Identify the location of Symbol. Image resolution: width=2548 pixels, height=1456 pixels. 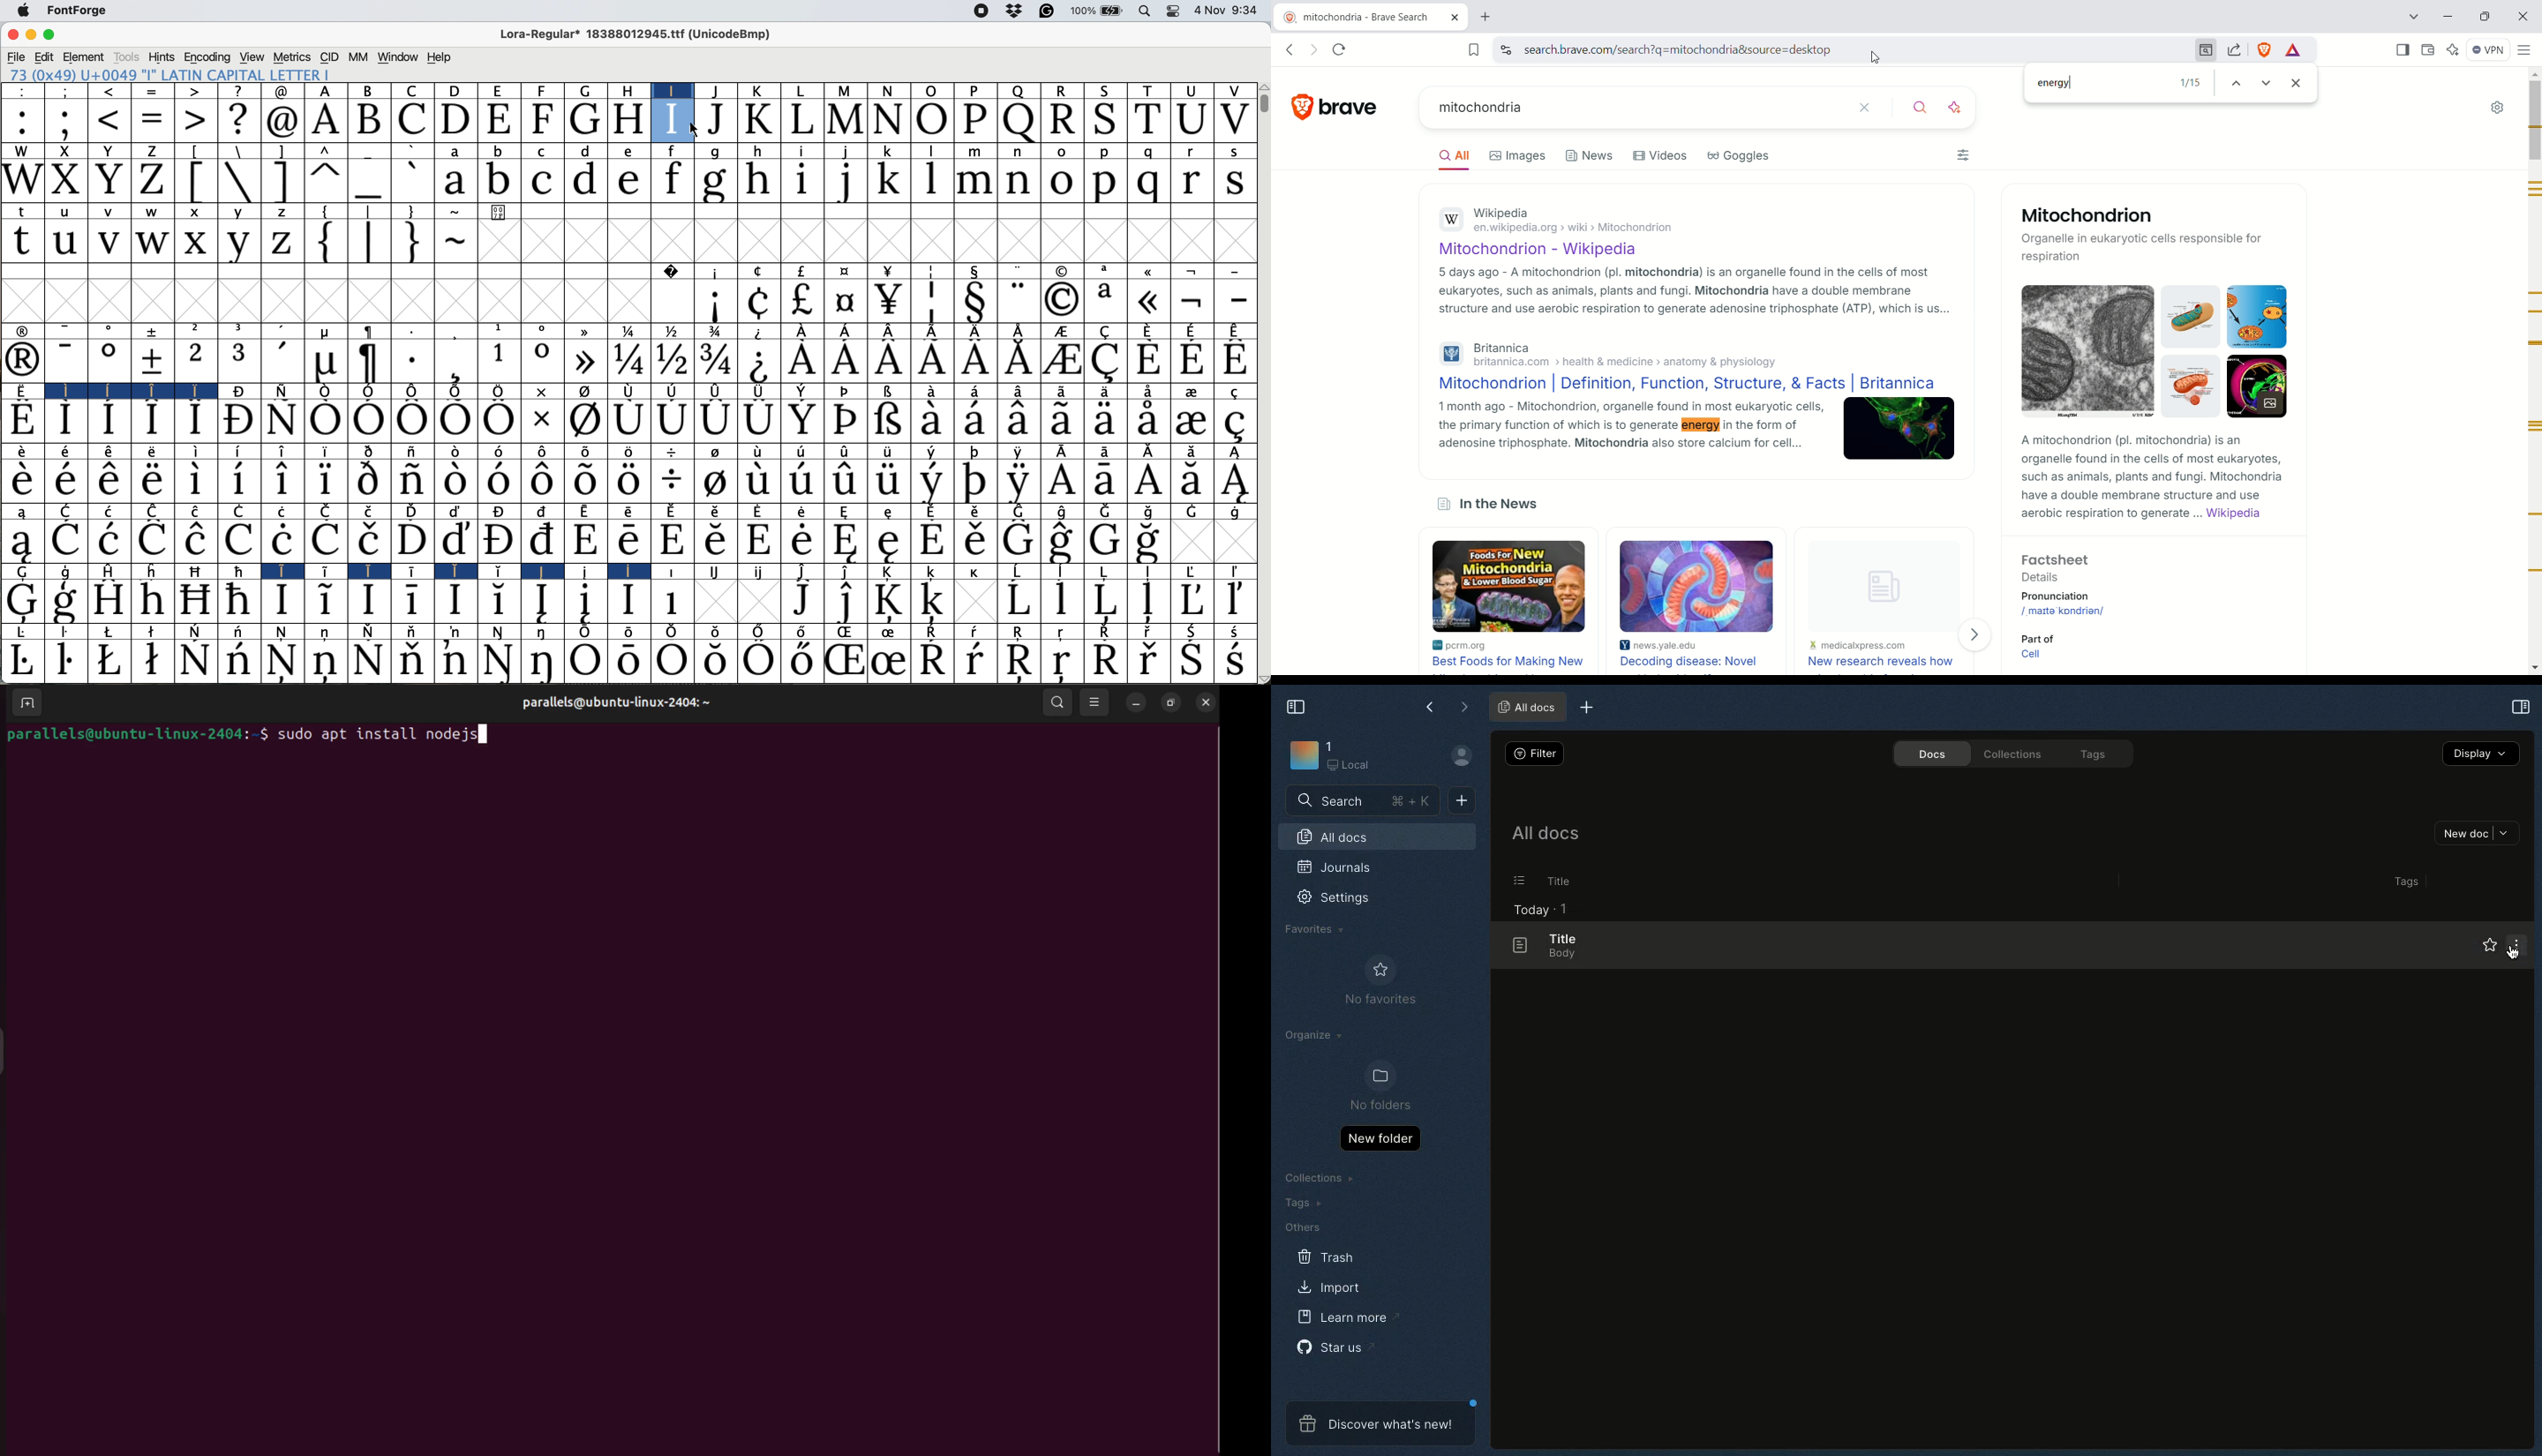
(672, 391).